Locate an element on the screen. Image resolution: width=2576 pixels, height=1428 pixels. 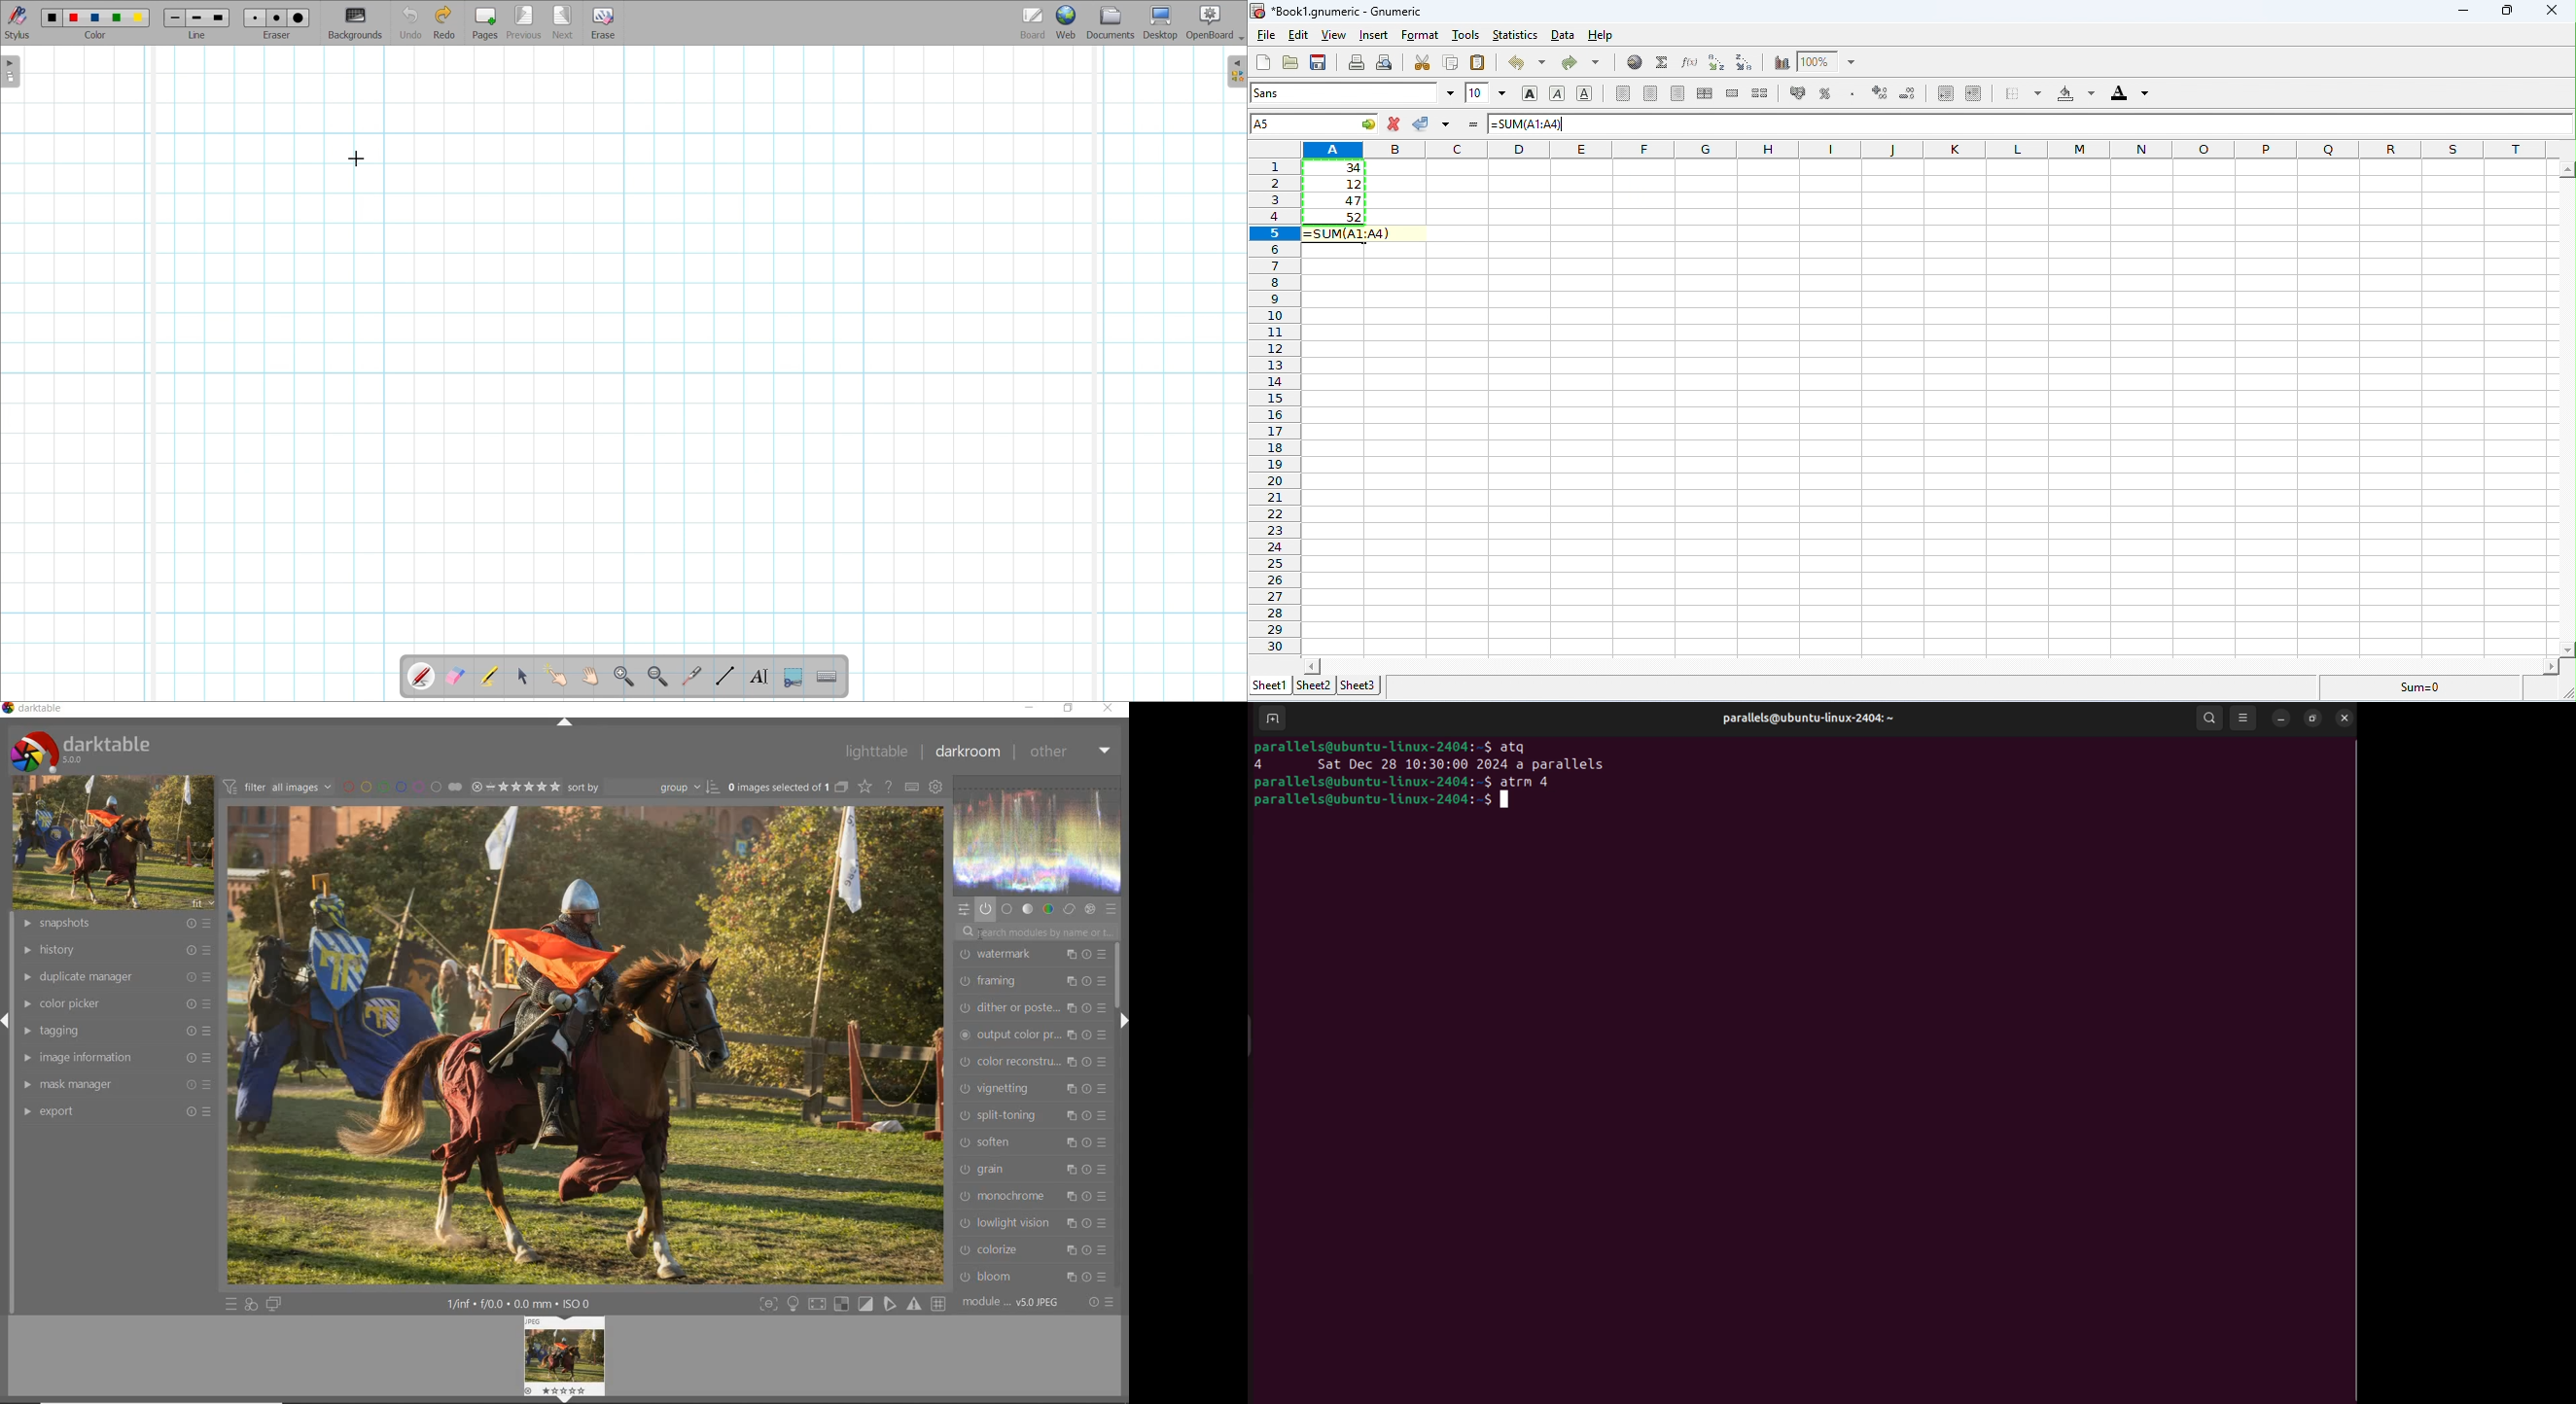
decrease indent is located at coordinates (1974, 92).